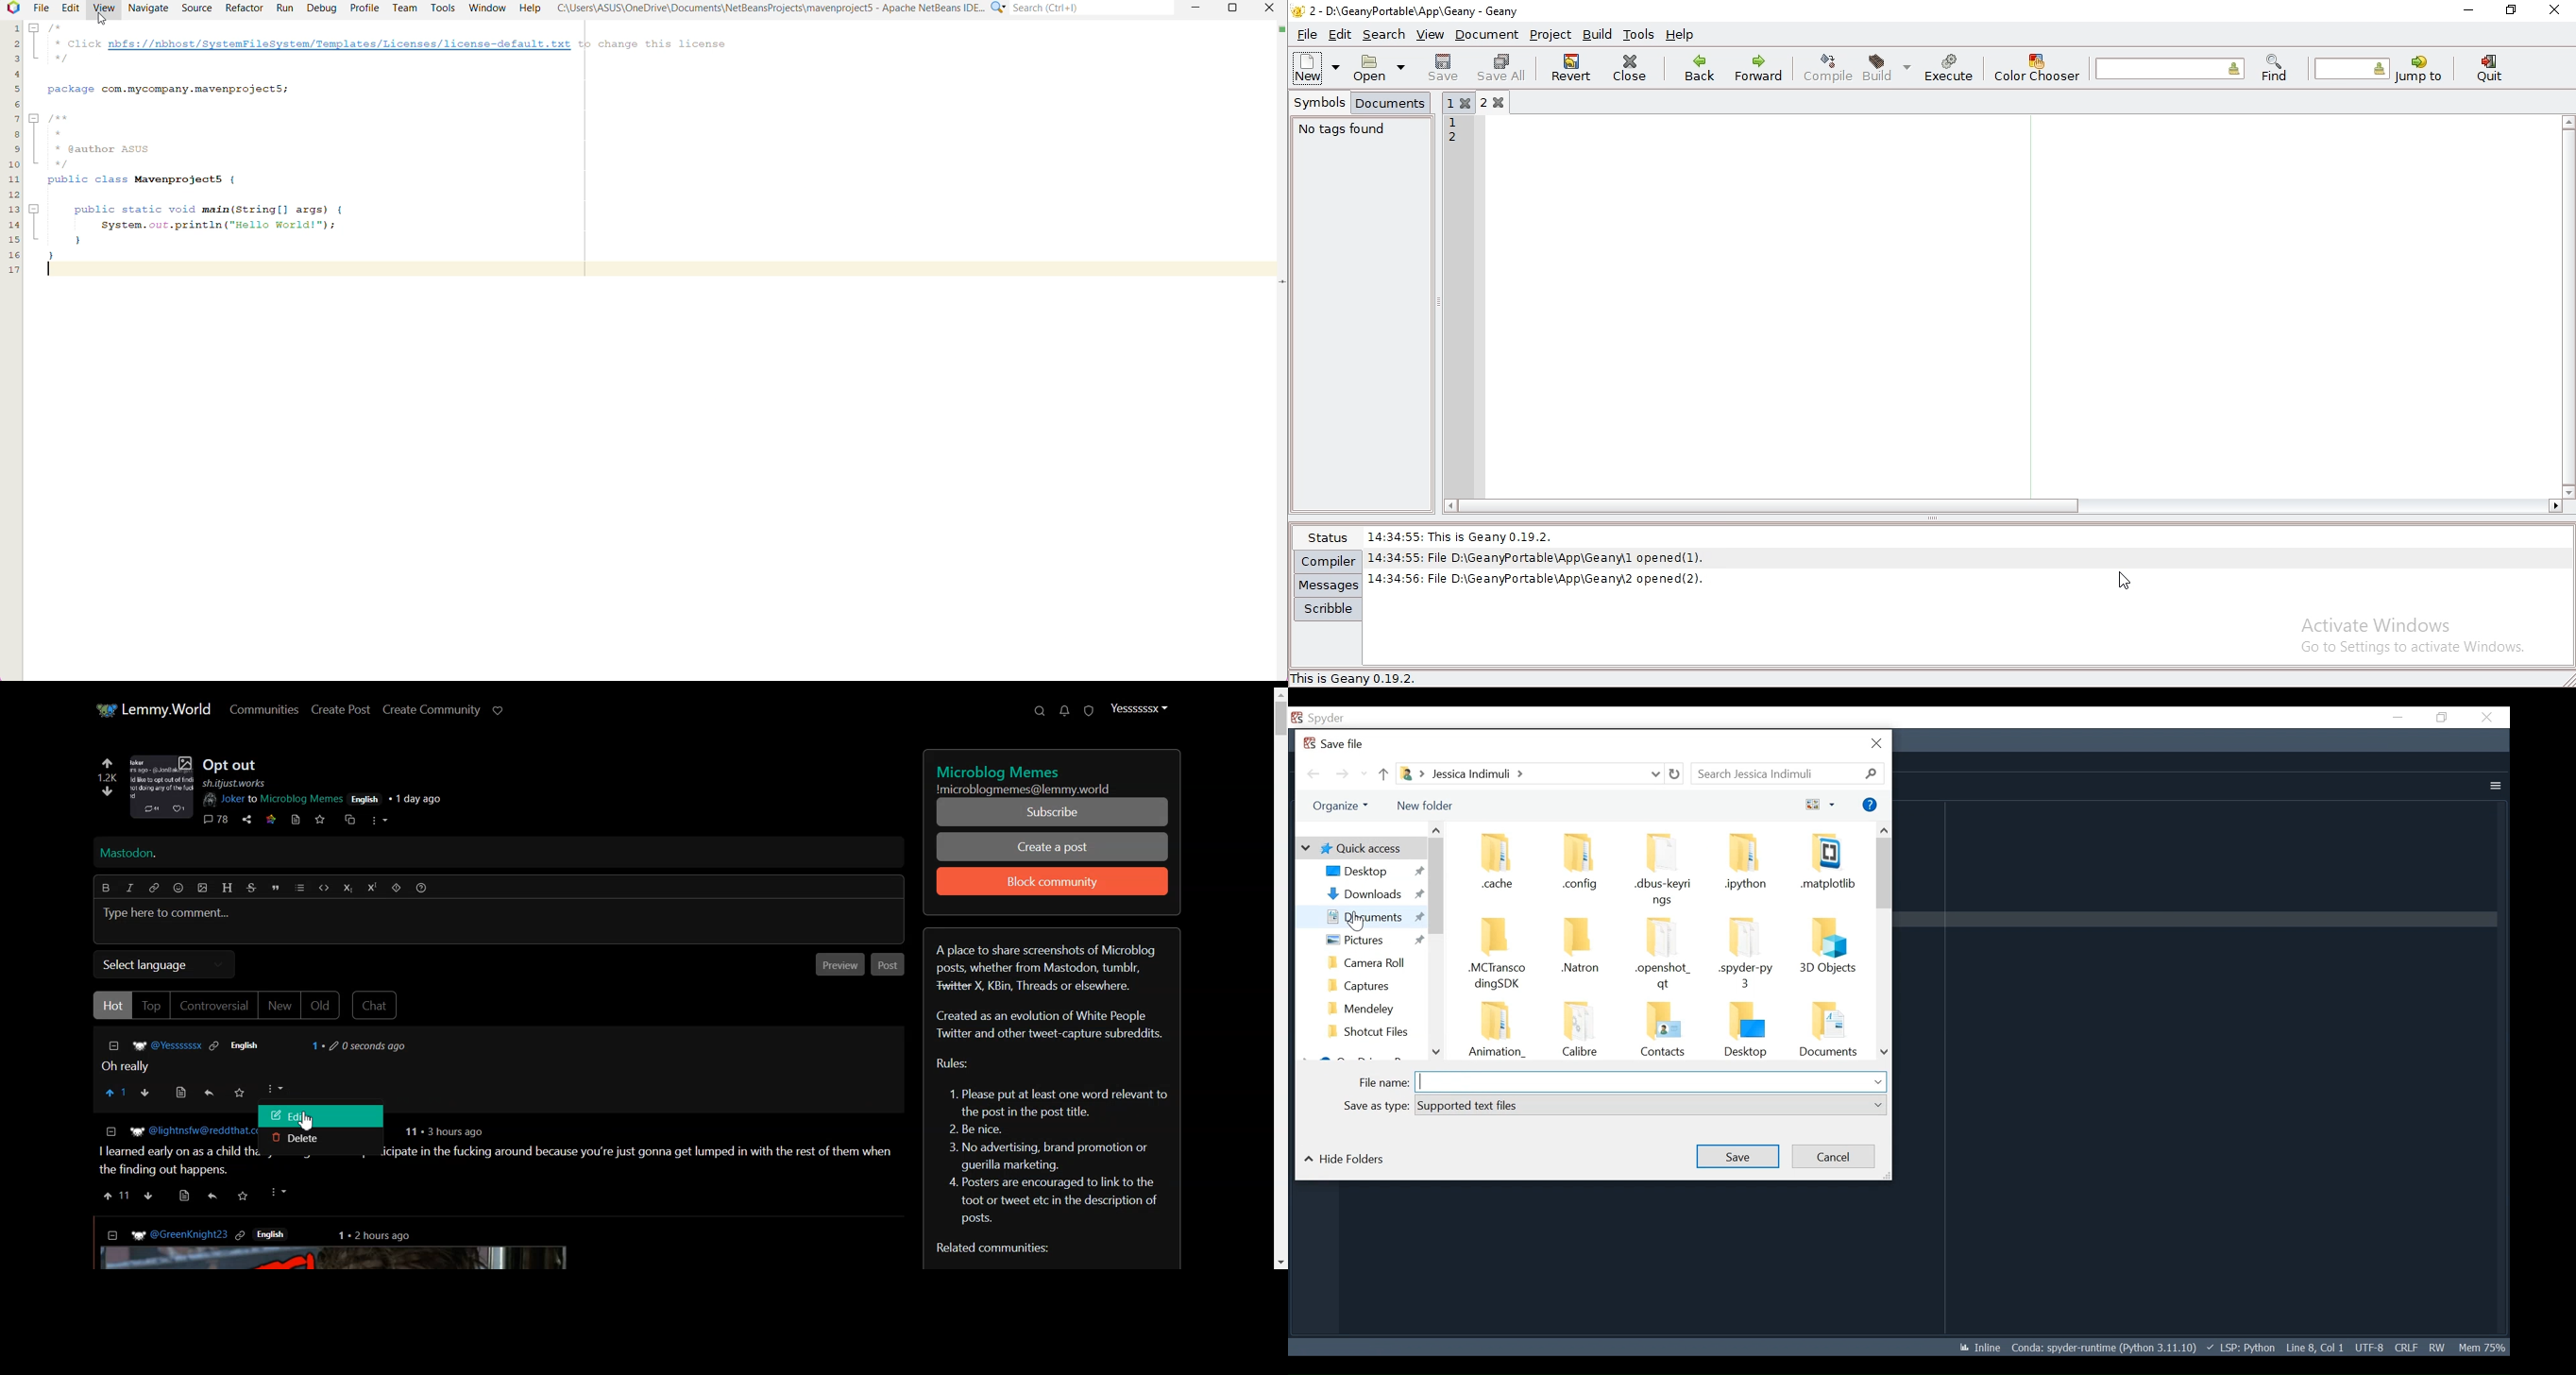 The height and width of the screenshot is (1400, 2576). Describe the element at coordinates (2487, 717) in the screenshot. I see `Close` at that location.